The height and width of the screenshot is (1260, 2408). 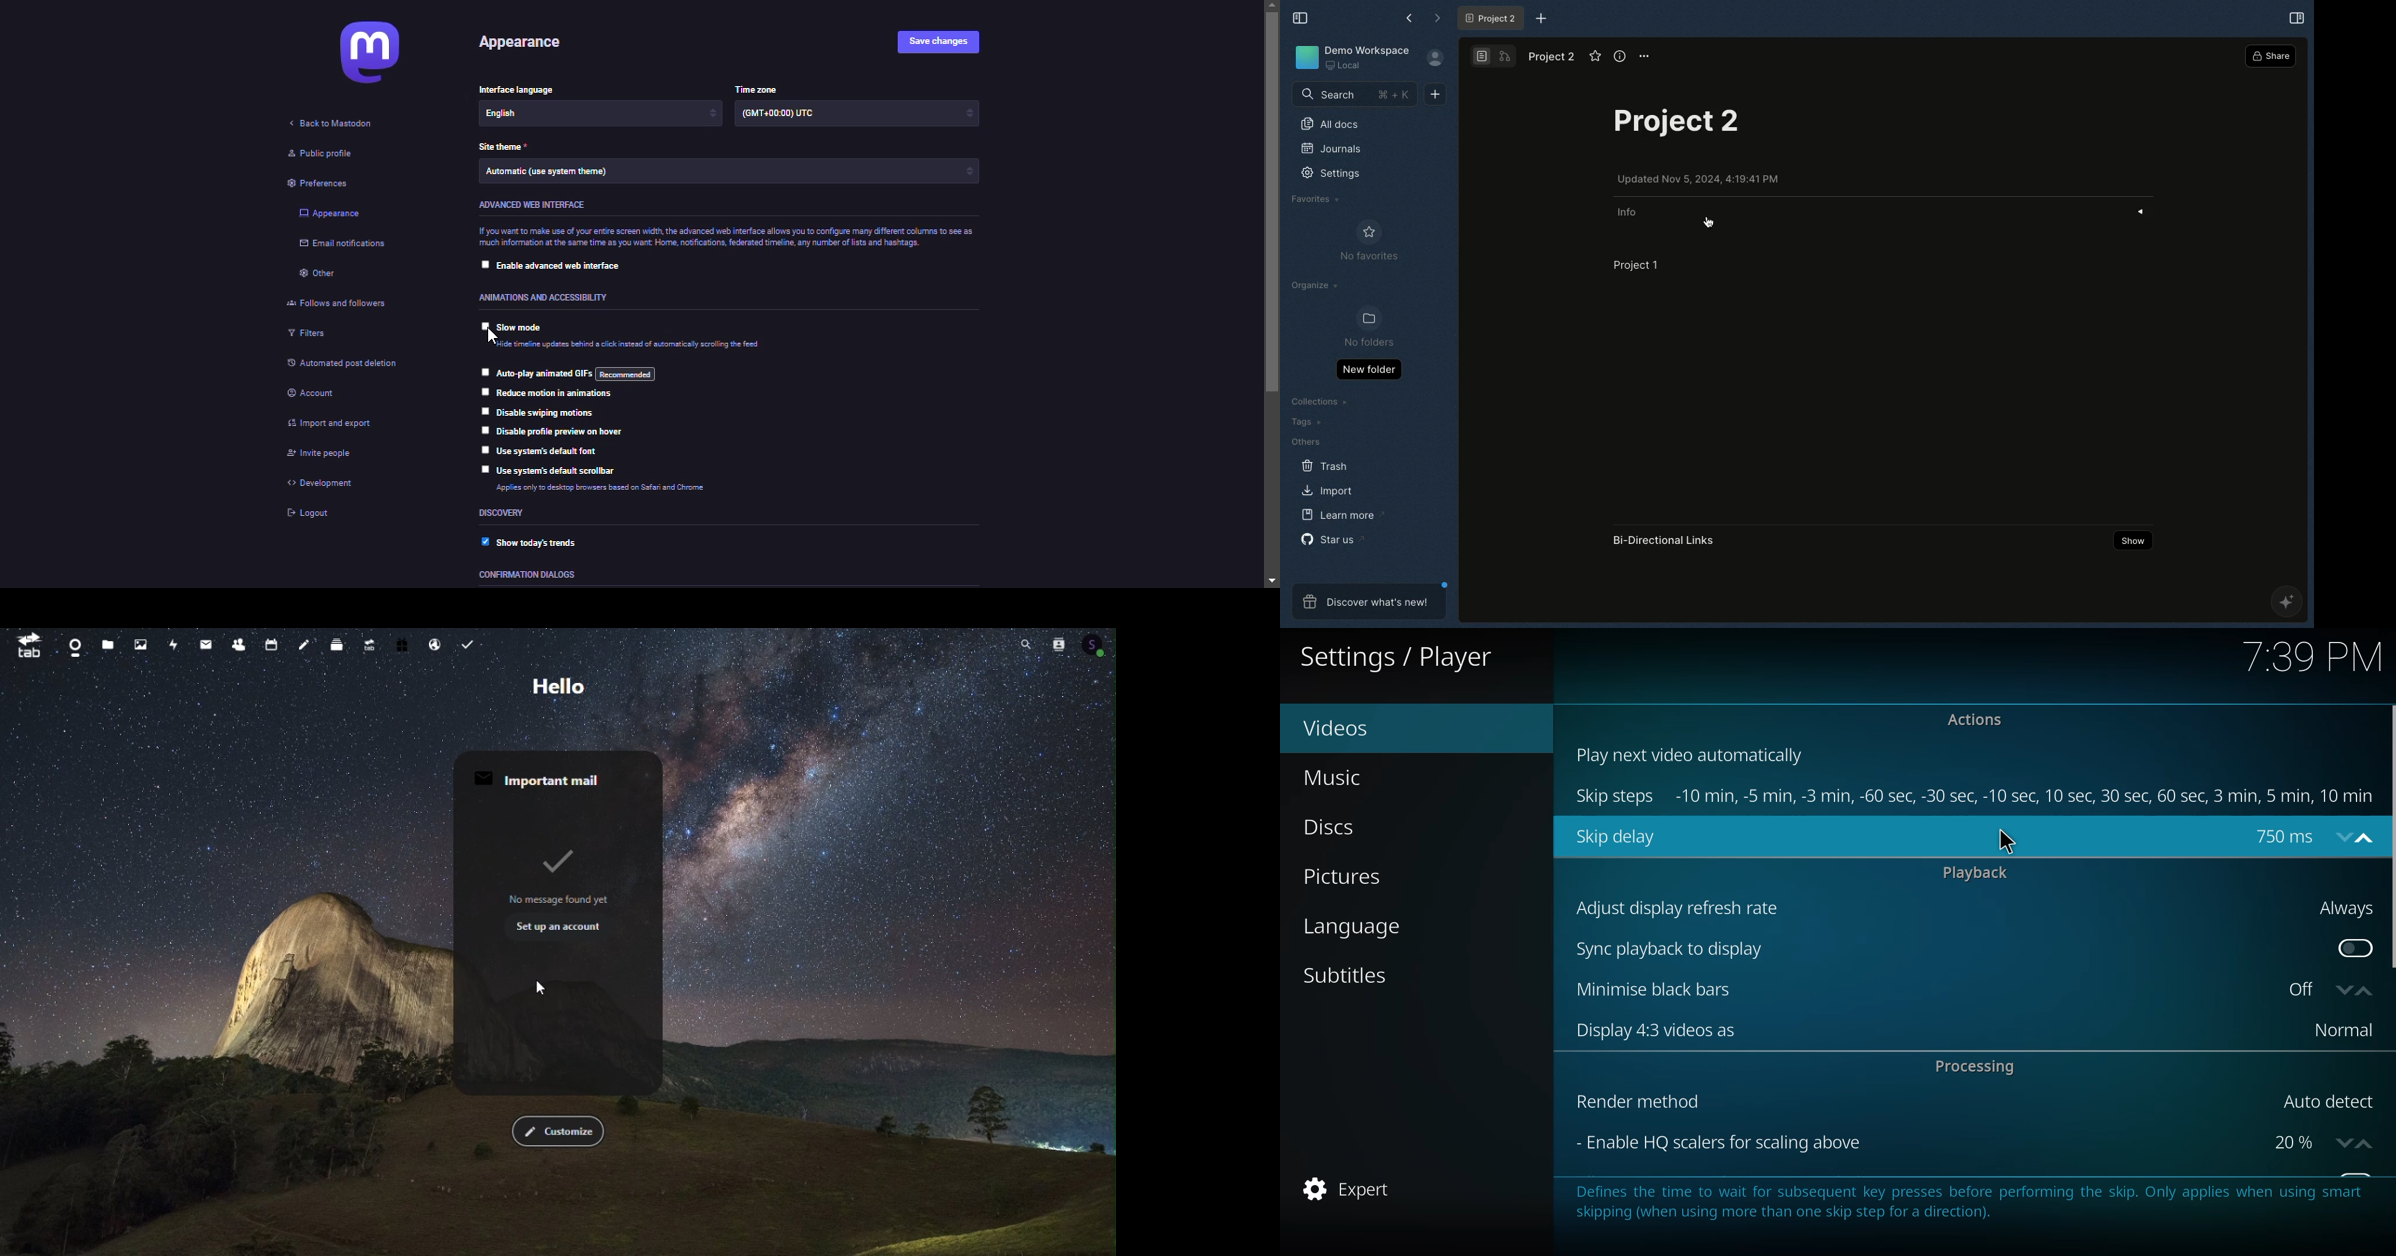 What do you see at coordinates (1702, 180) in the screenshot?
I see `Updated Nov 5, 2024, 4:19:41 PM` at bounding box center [1702, 180].